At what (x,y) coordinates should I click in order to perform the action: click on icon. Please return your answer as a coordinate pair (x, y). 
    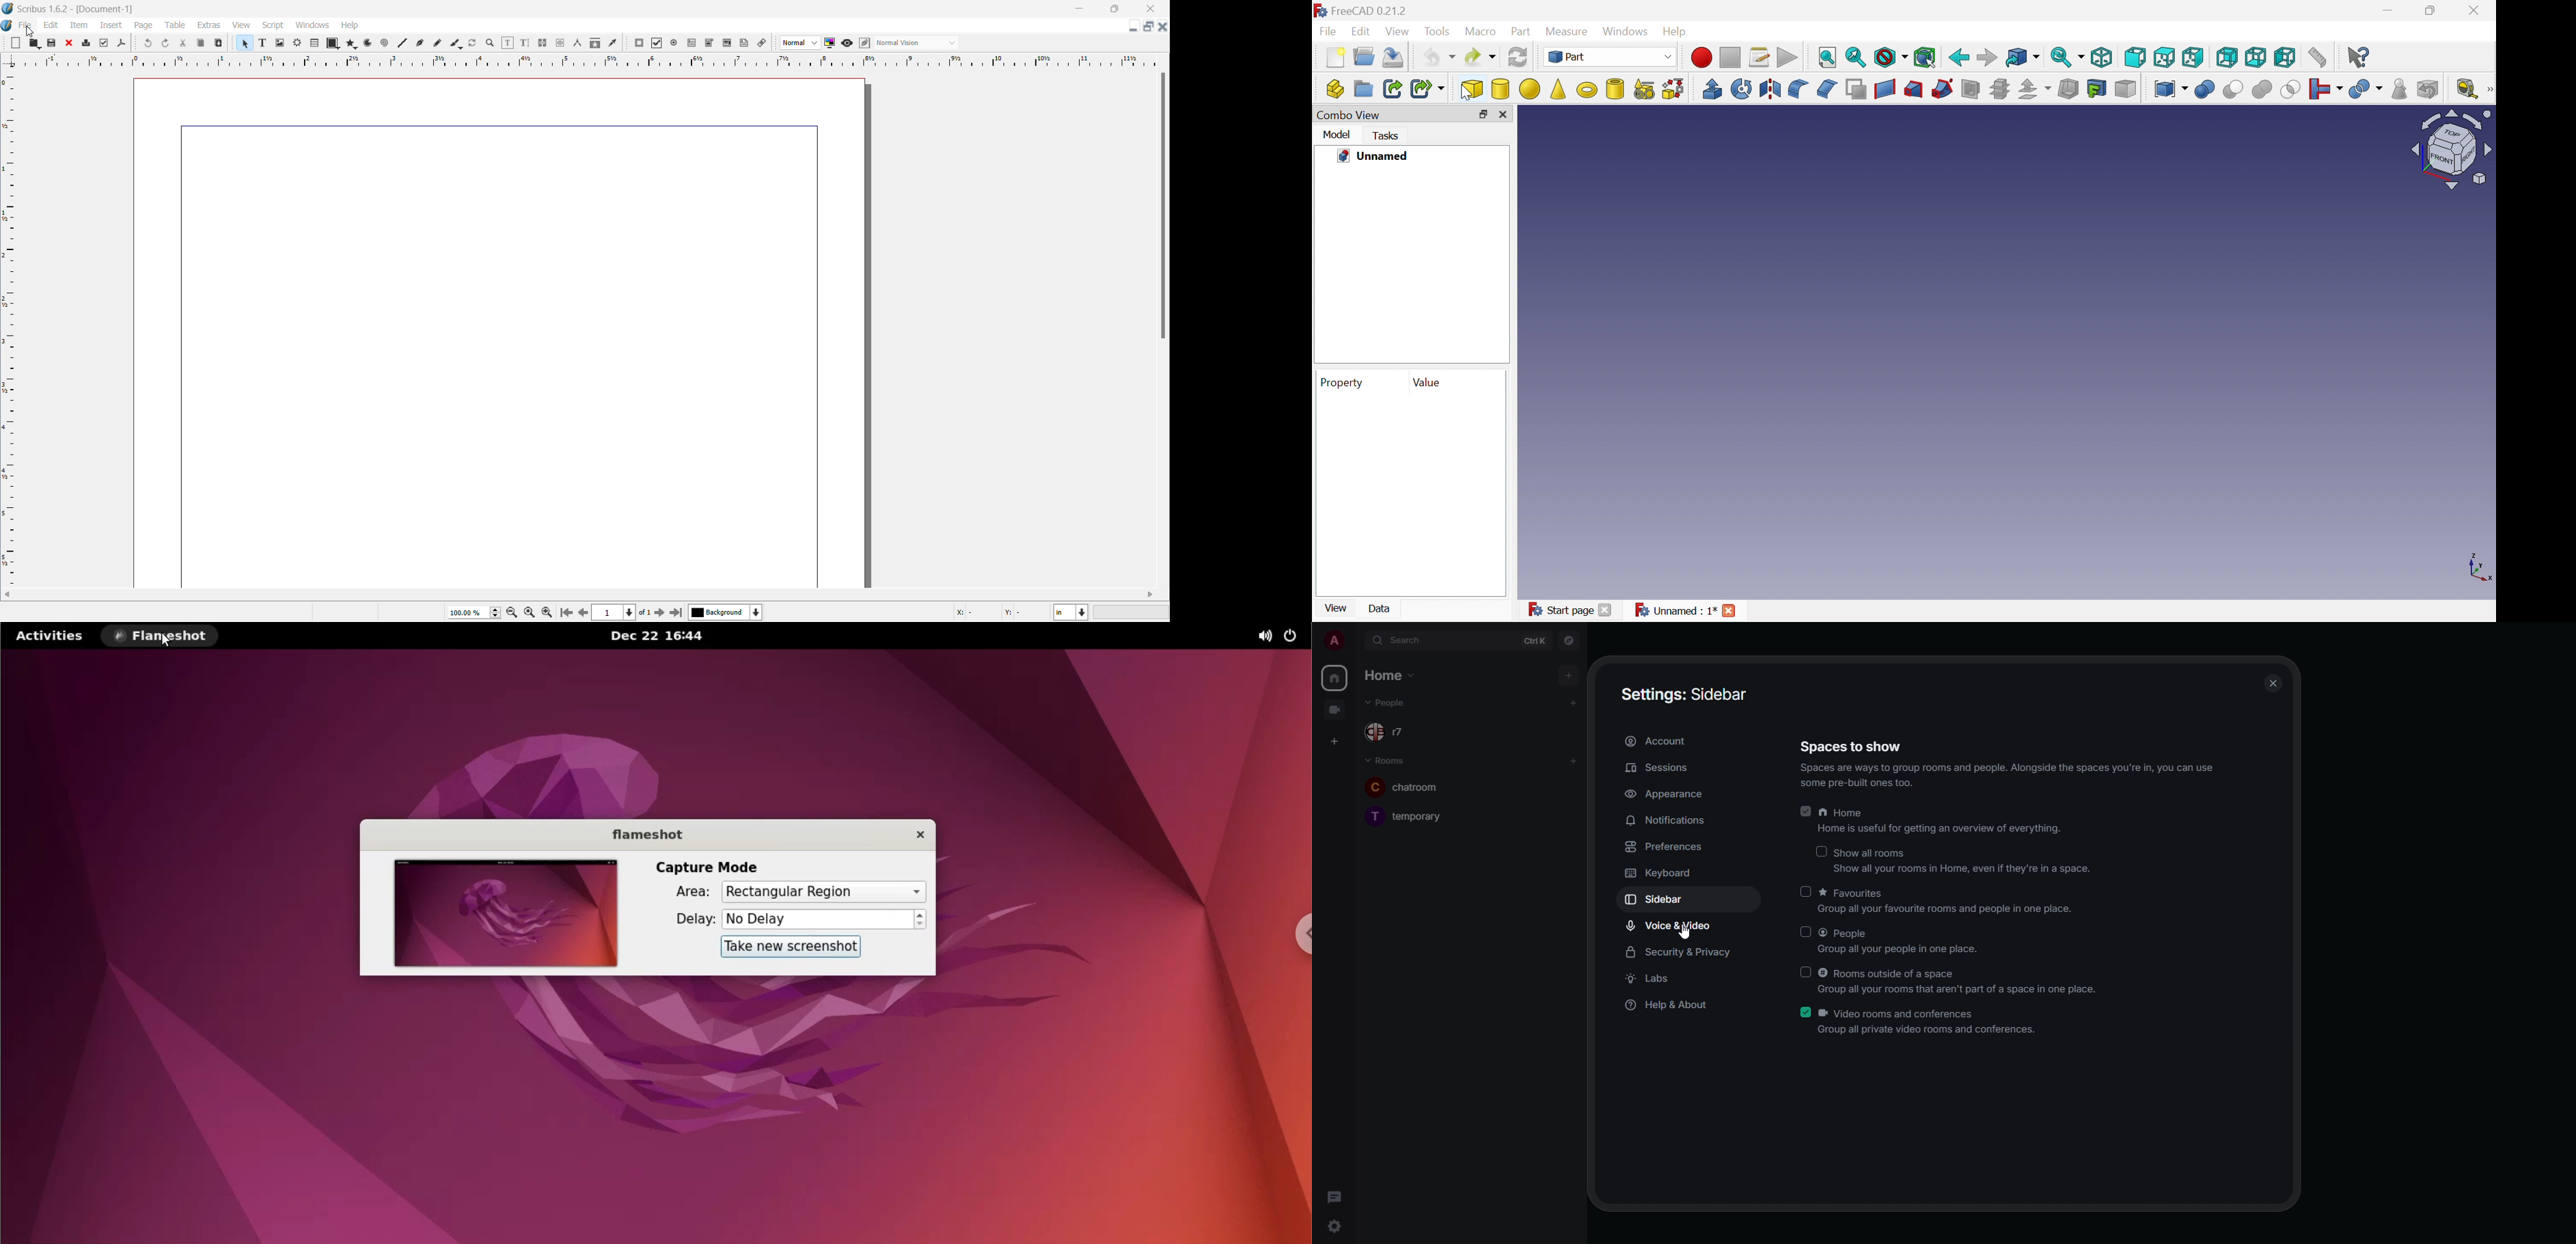
    Looking at the image, I should click on (762, 43).